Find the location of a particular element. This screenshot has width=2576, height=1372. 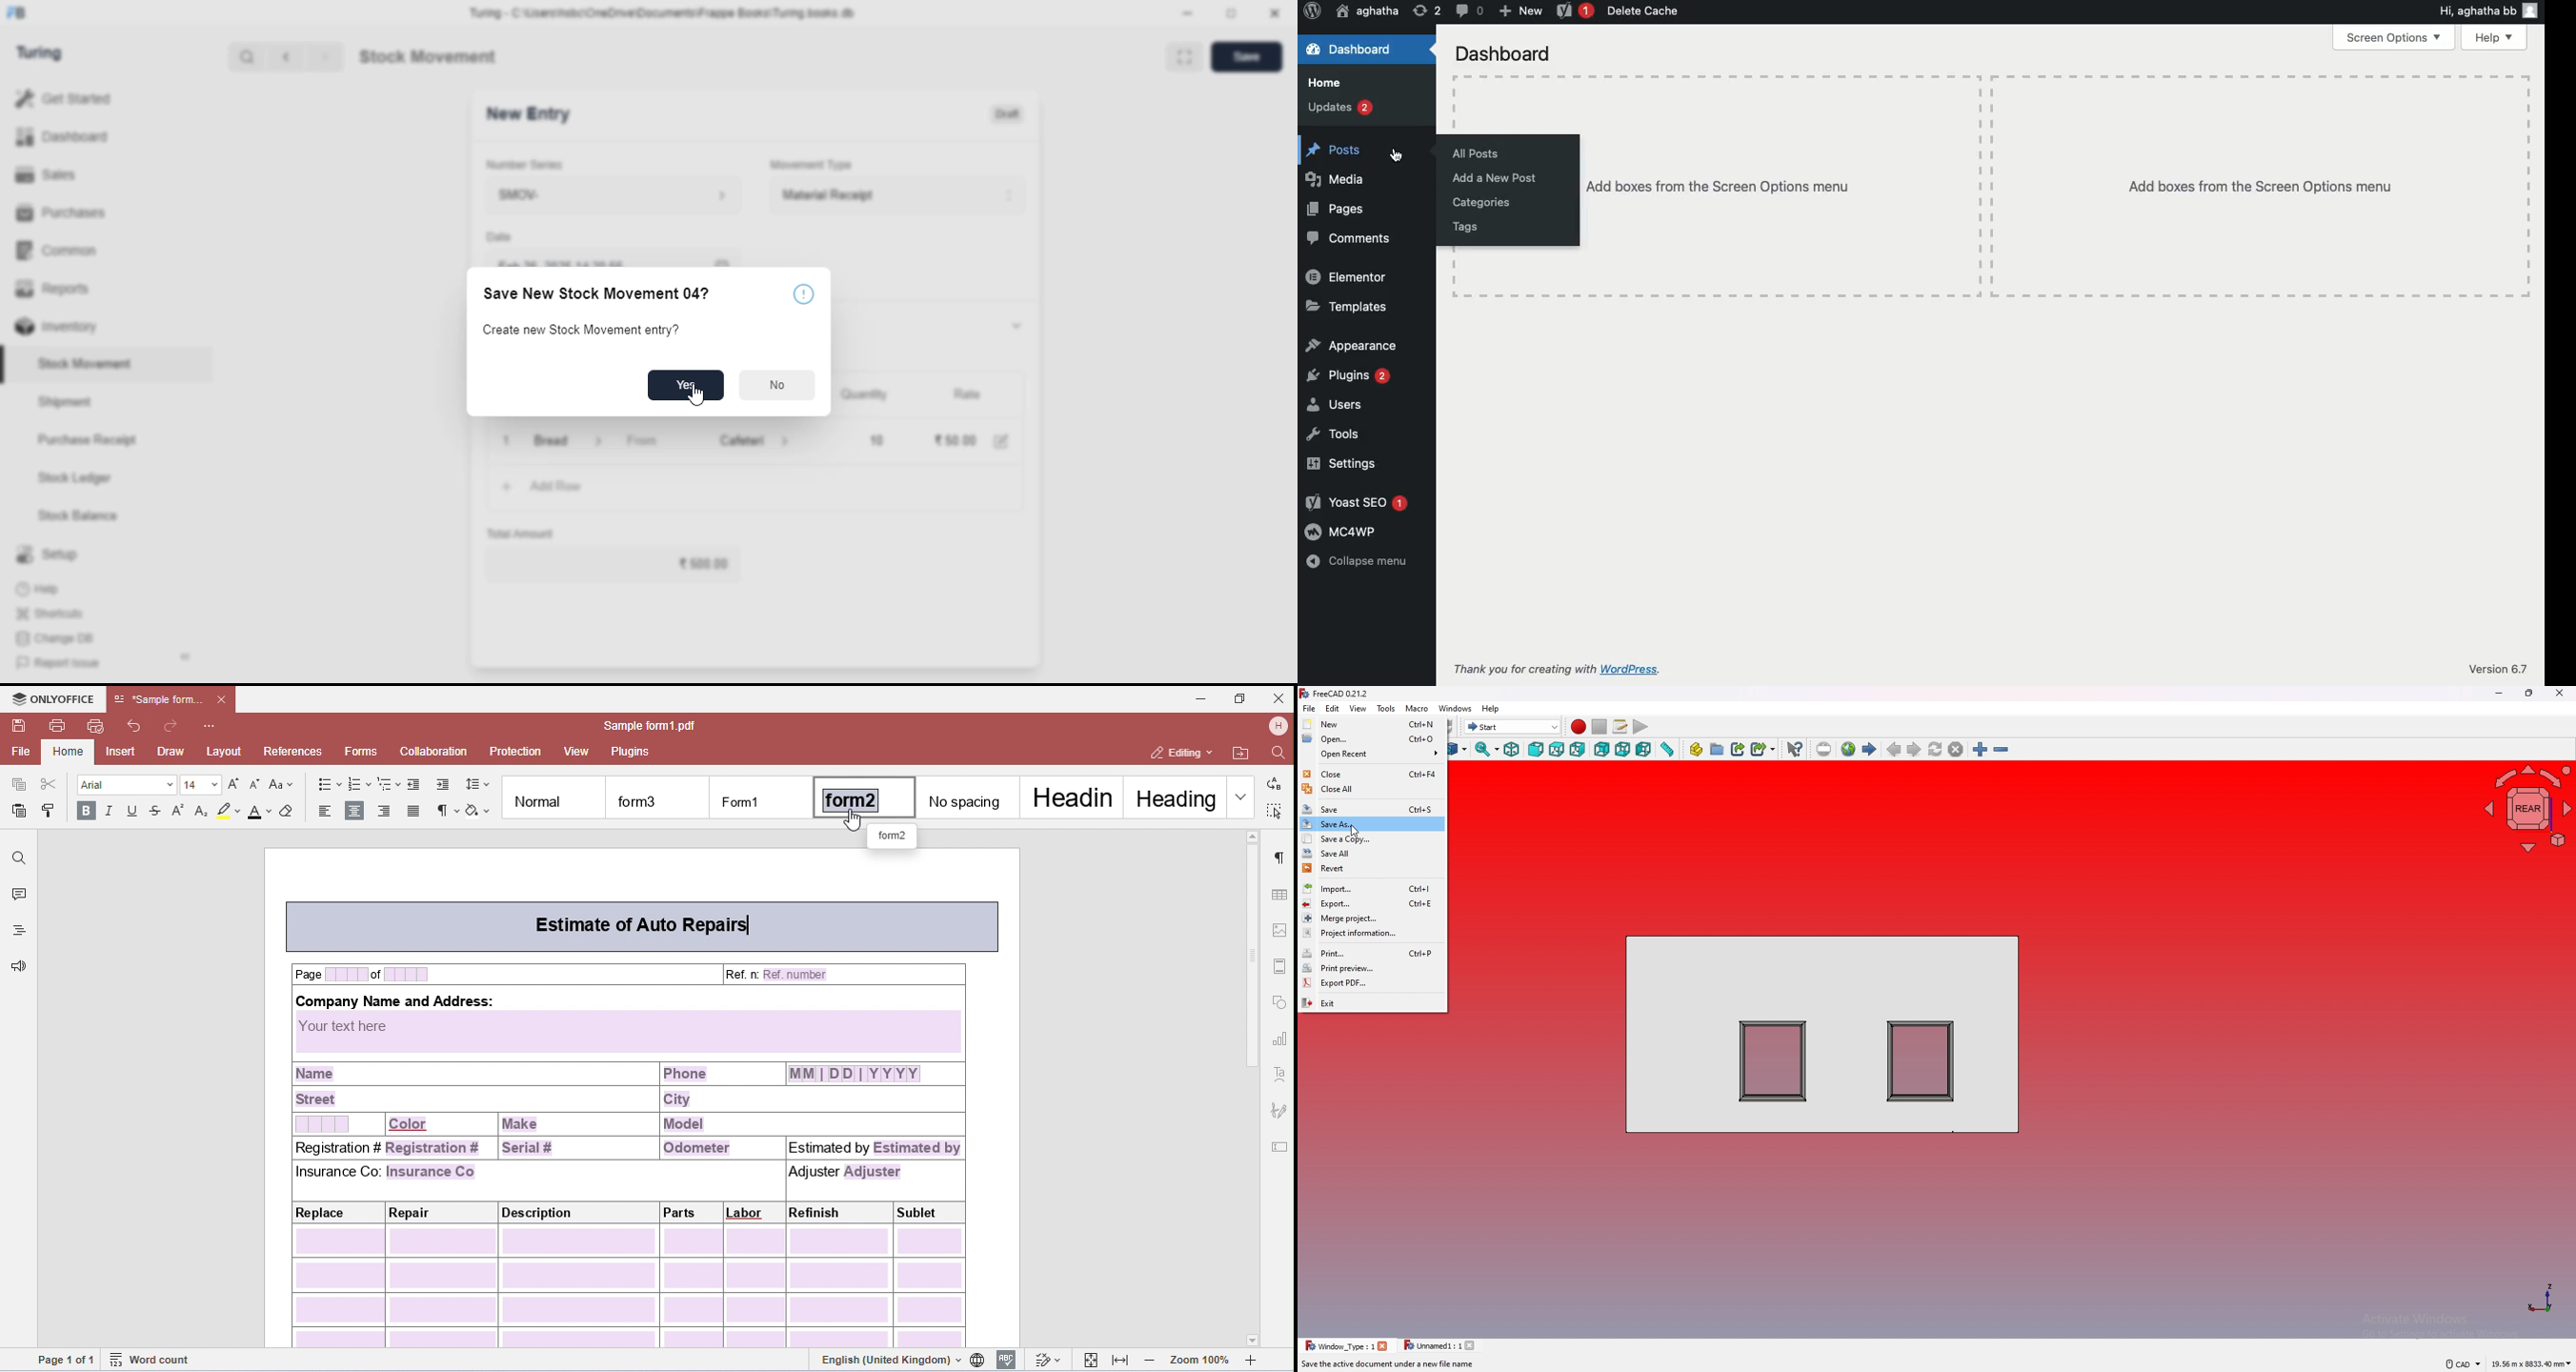

bread is located at coordinates (550, 441).